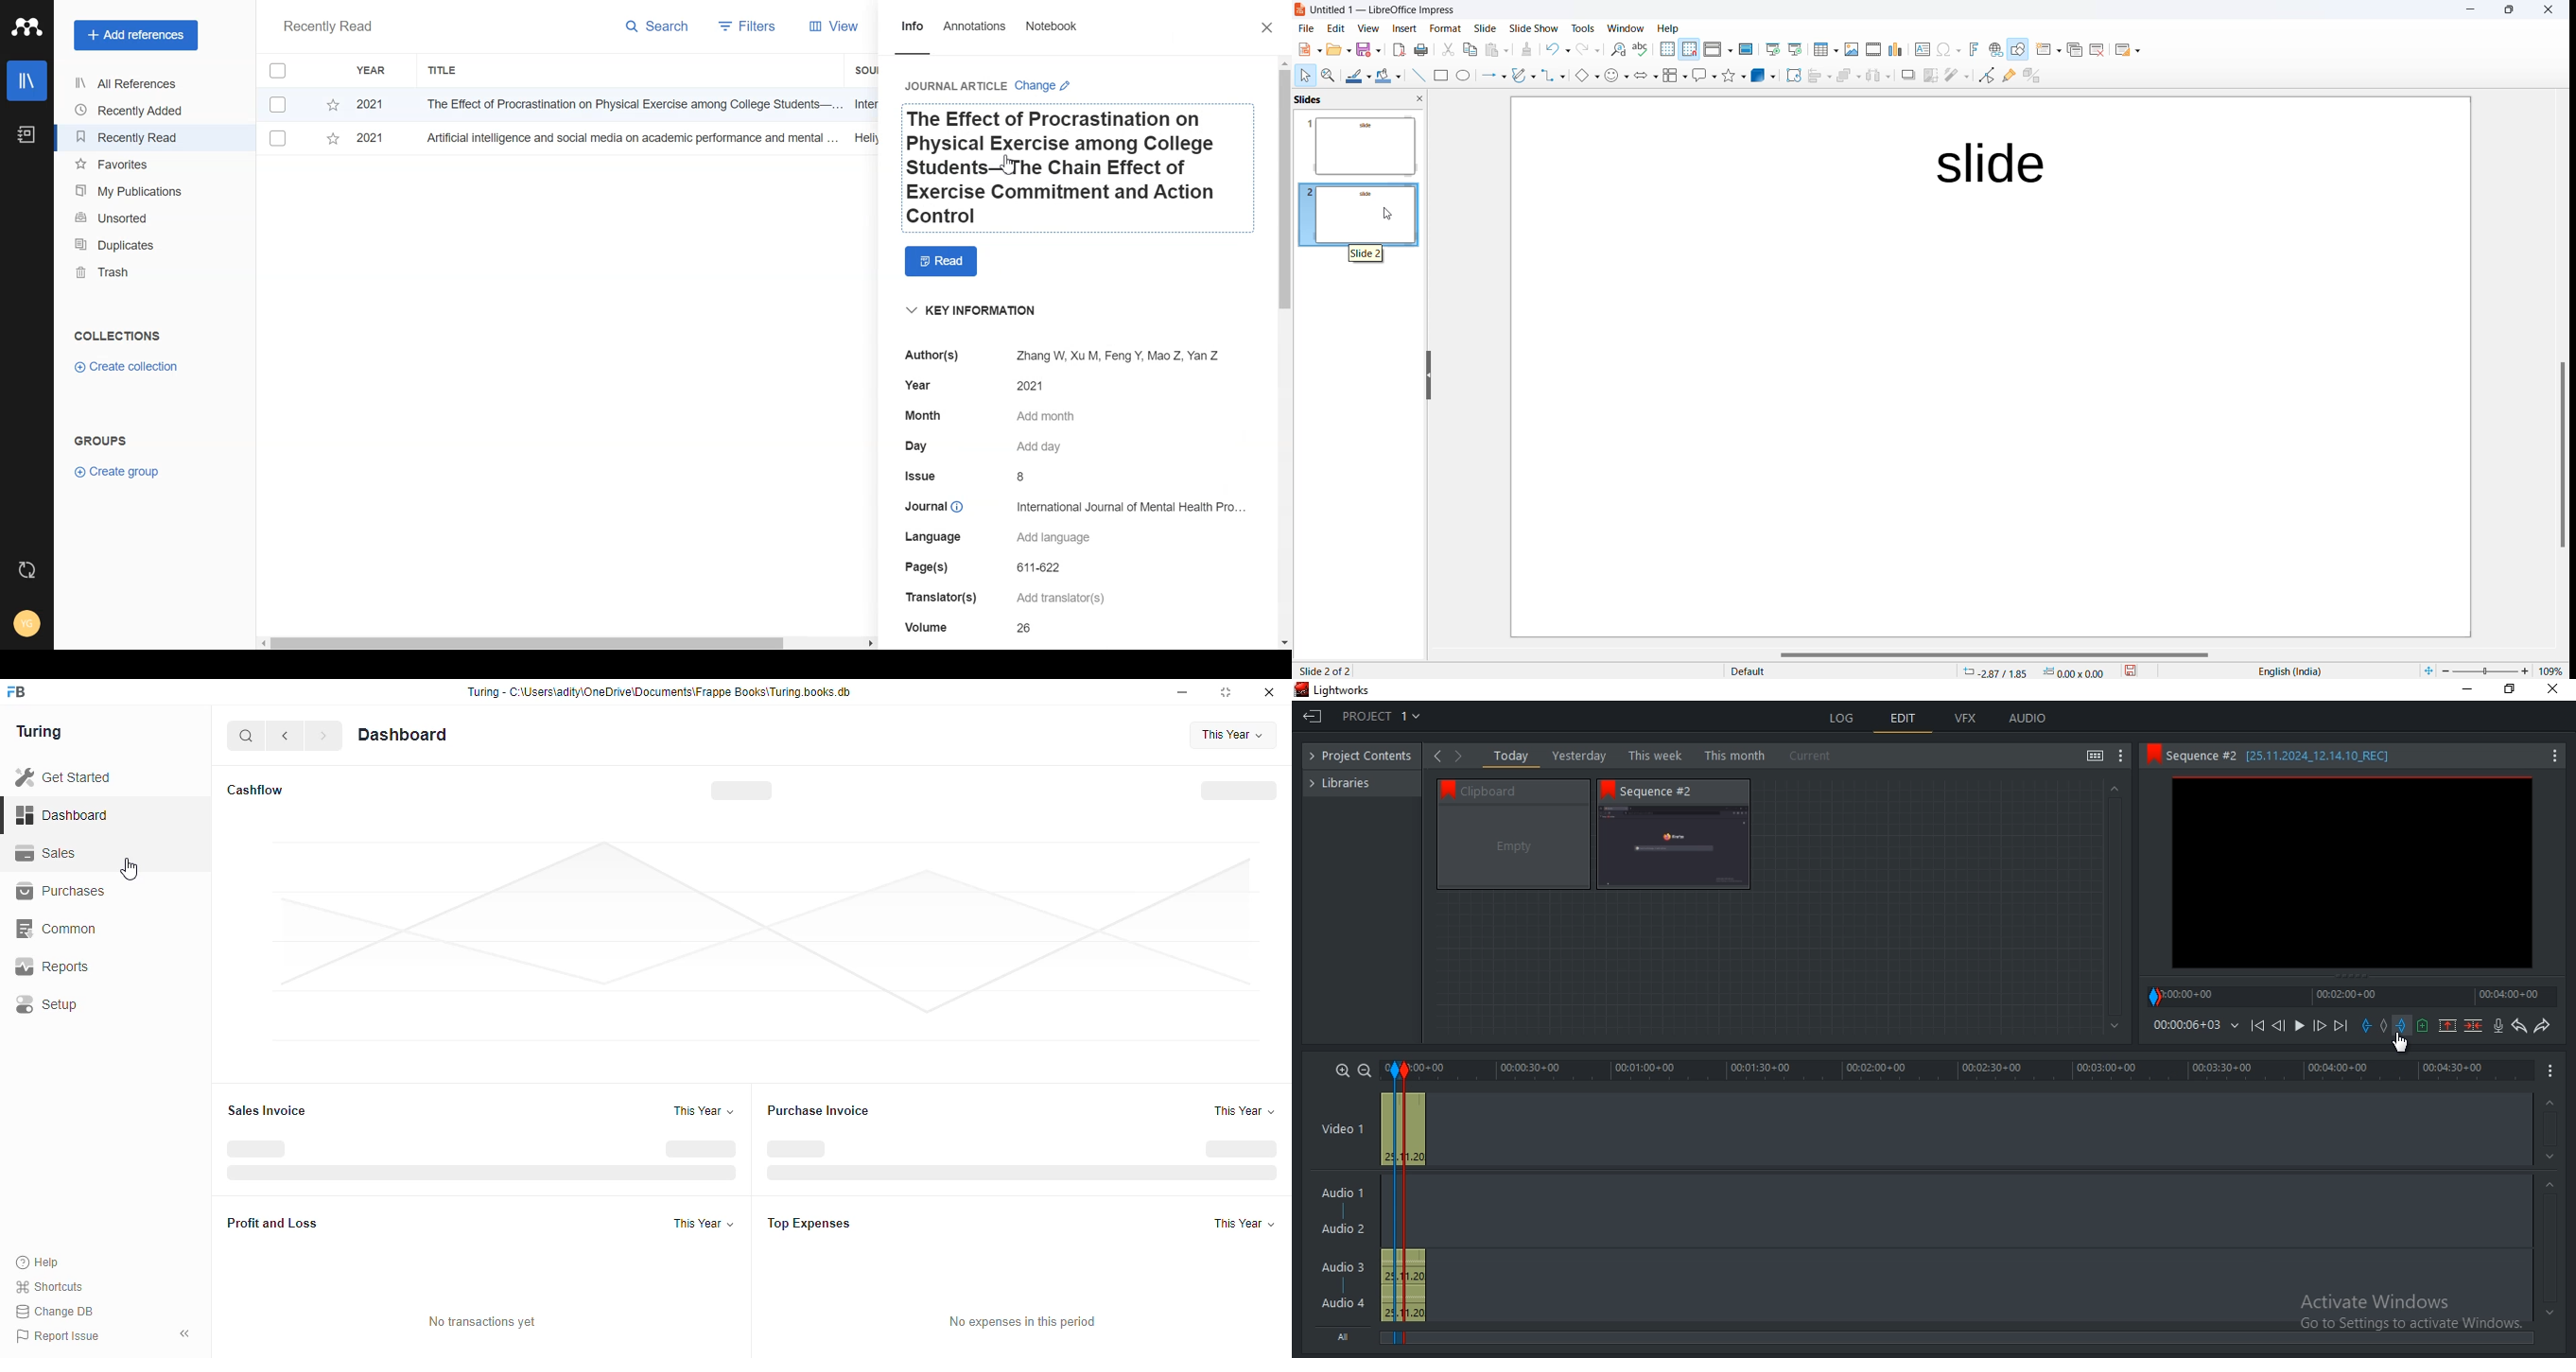 The width and height of the screenshot is (2576, 1372). I want to click on Insert audio and video, so click(1872, 49).